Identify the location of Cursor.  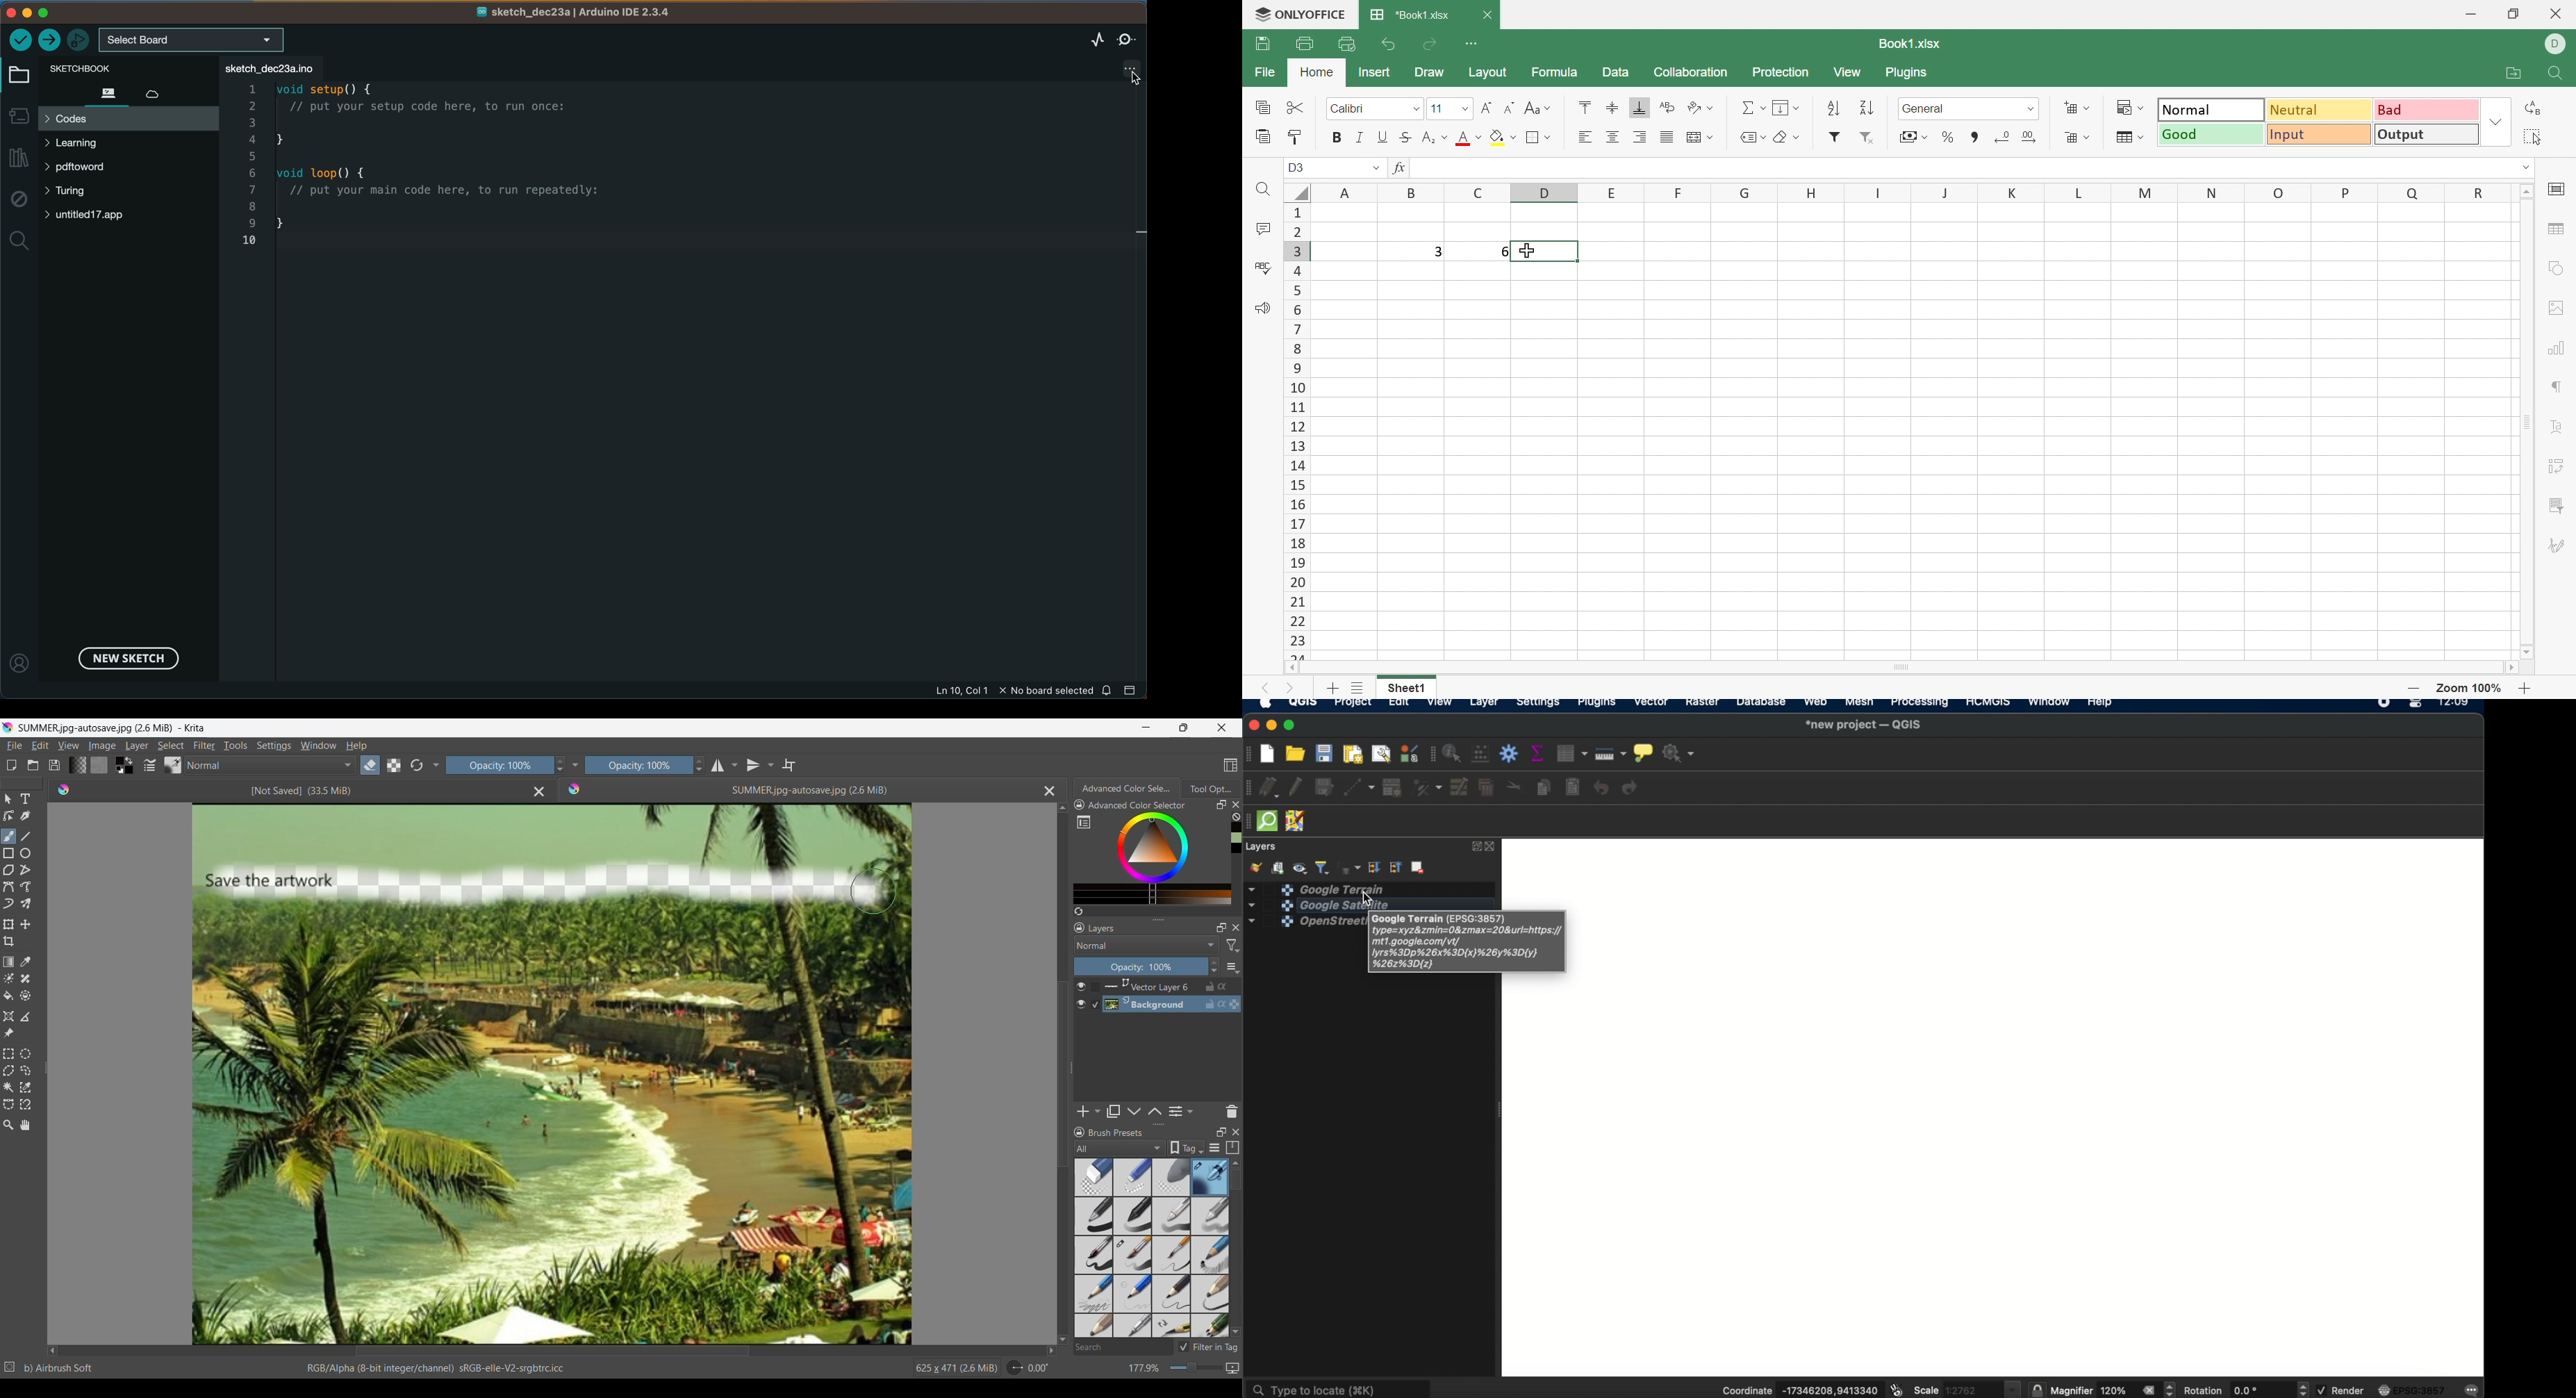
(1526, 249).